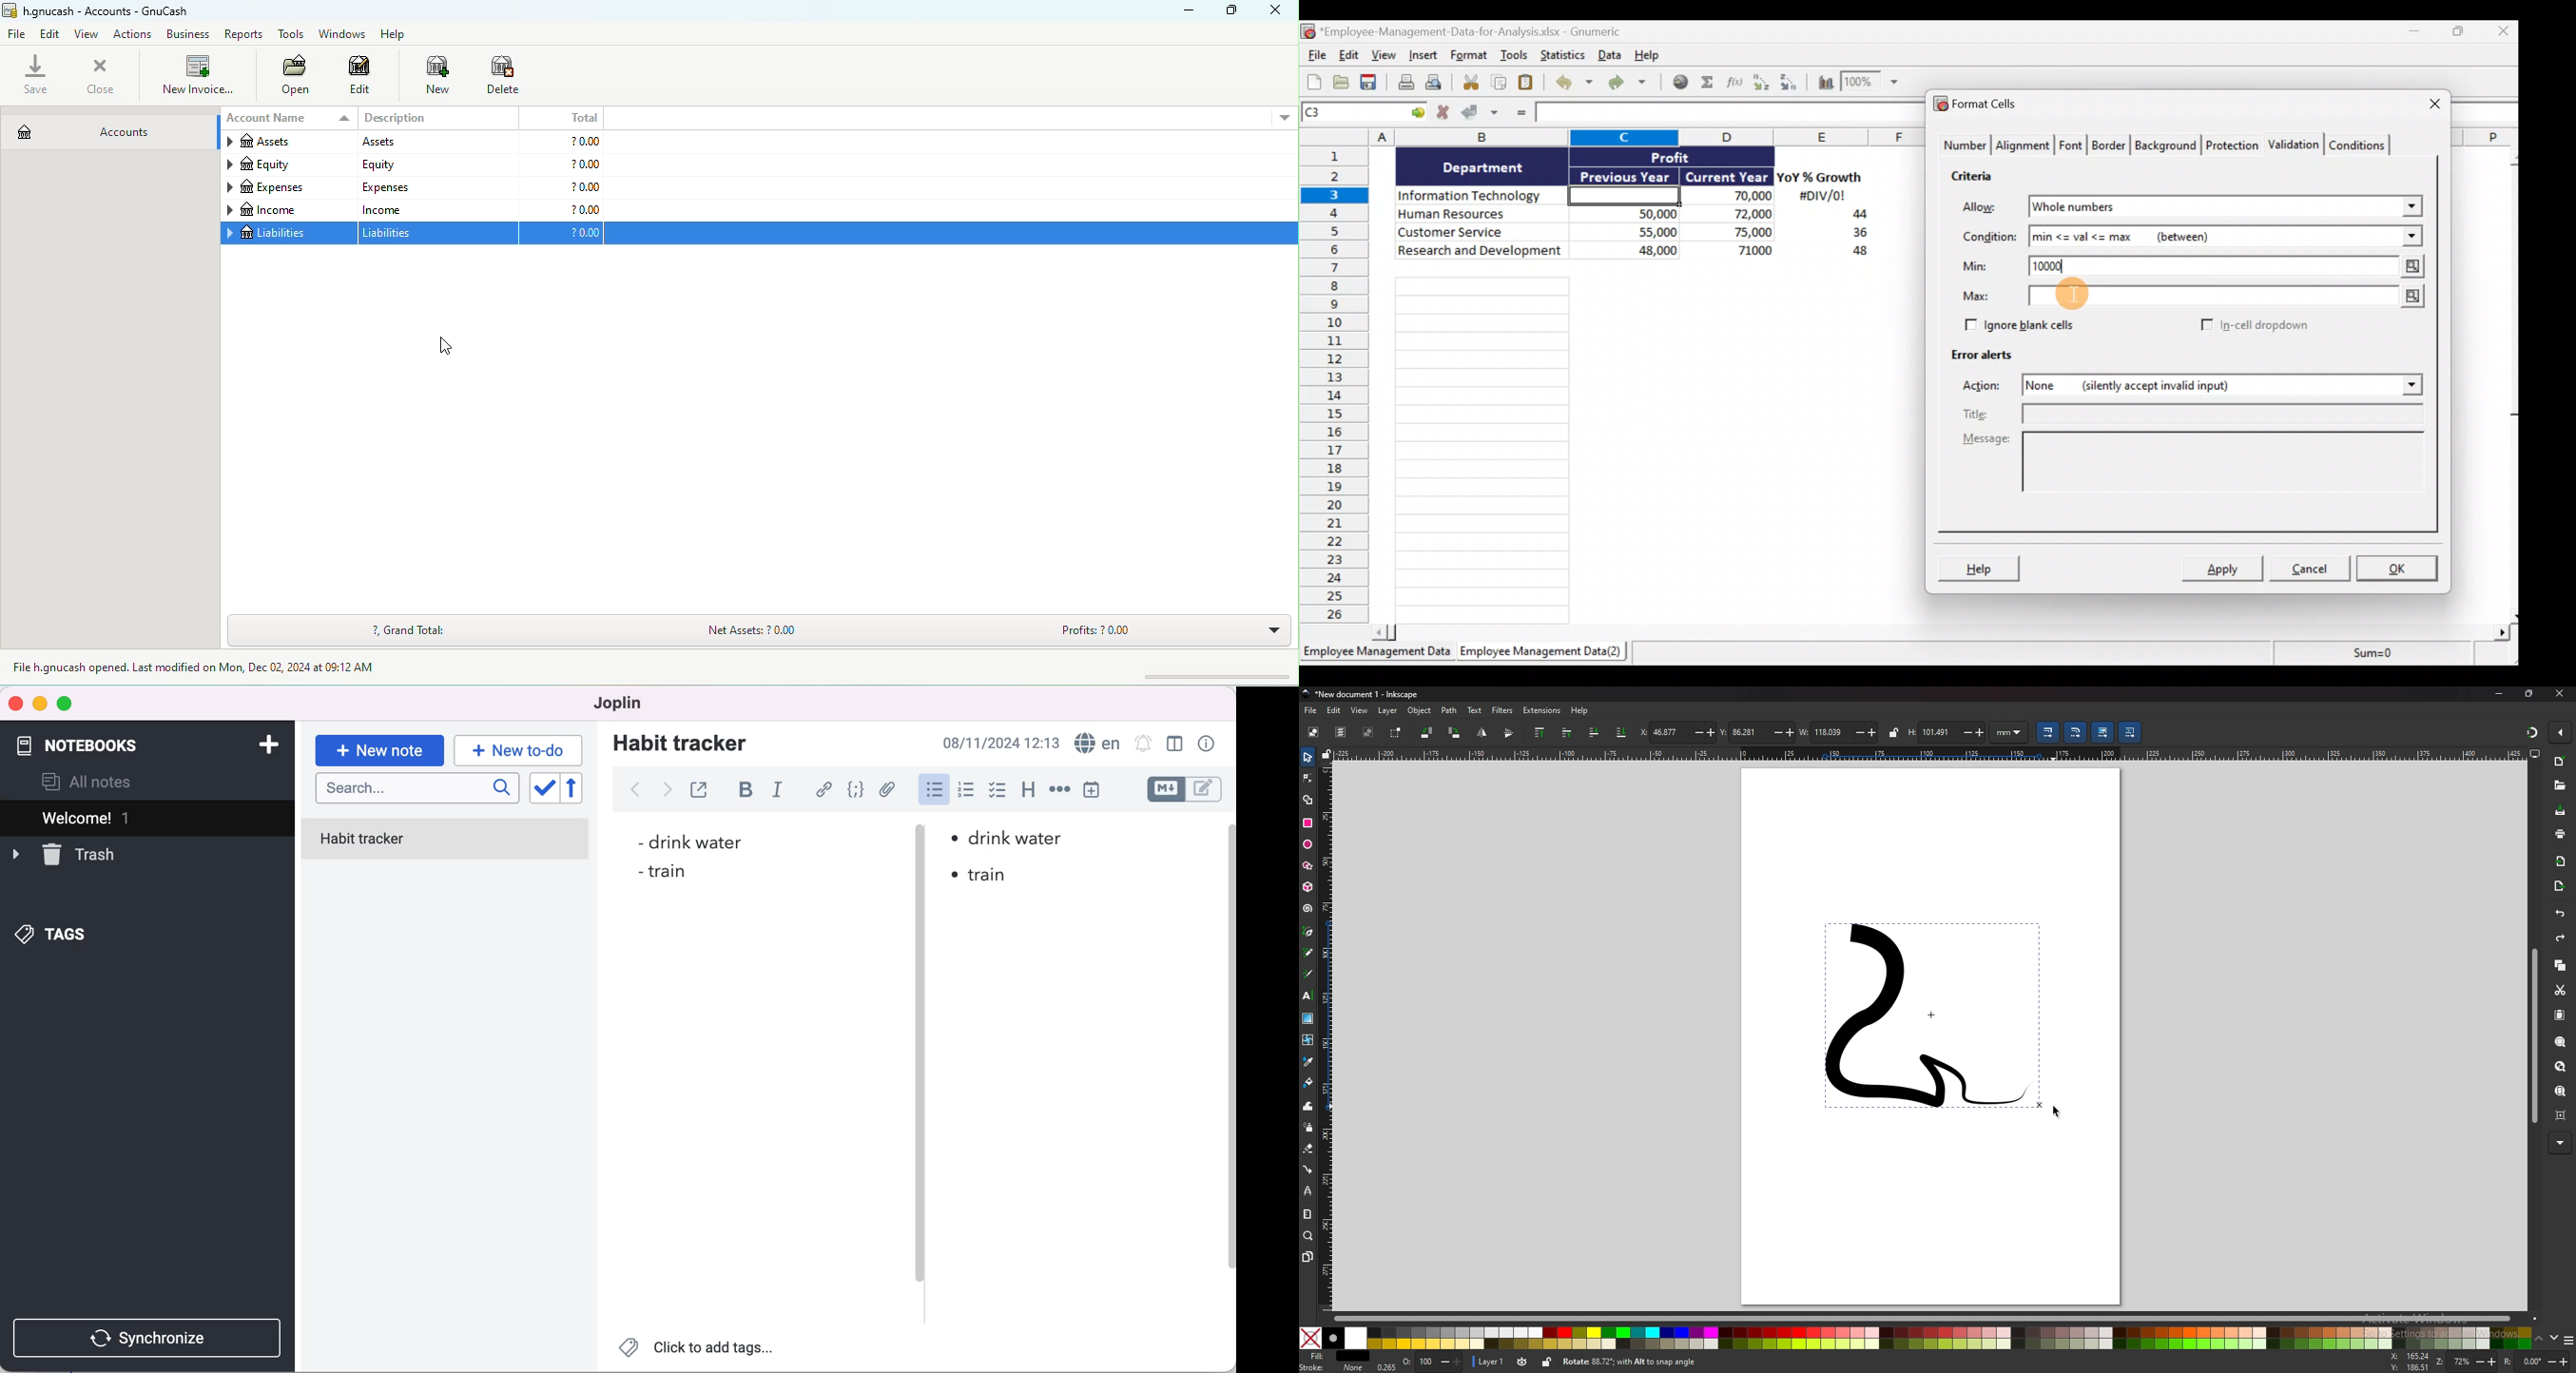 This screenshot has width=2576, height=1400. Describe the element at coordinates (580, 789) in the screenshot. I see `reverse sort order` at that location.